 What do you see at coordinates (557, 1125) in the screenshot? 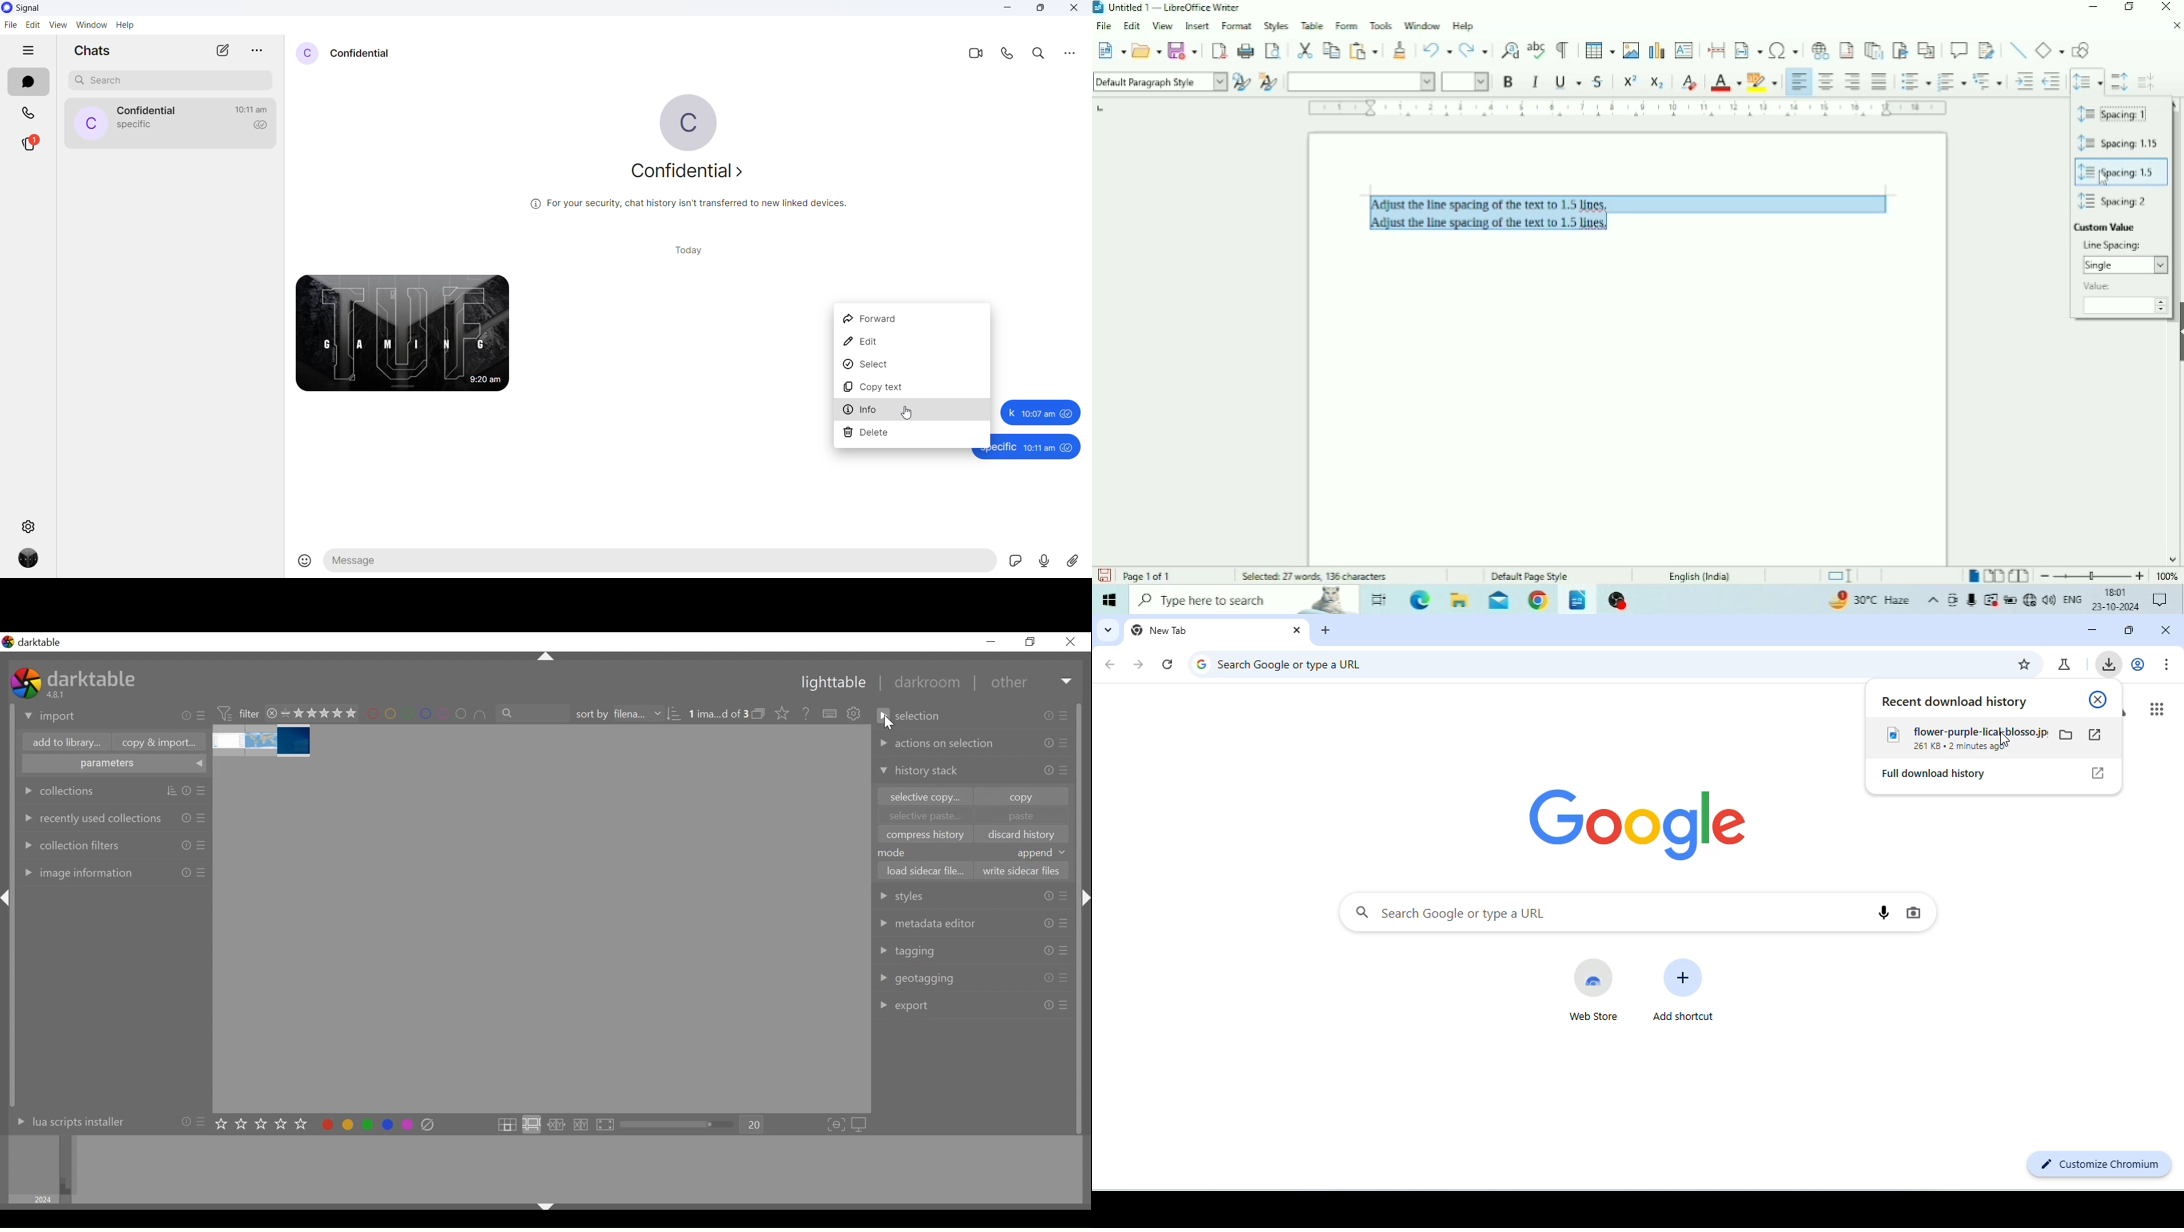
I see `click to enter culling layout in fixed mode` at bounding box center [557, 1125].